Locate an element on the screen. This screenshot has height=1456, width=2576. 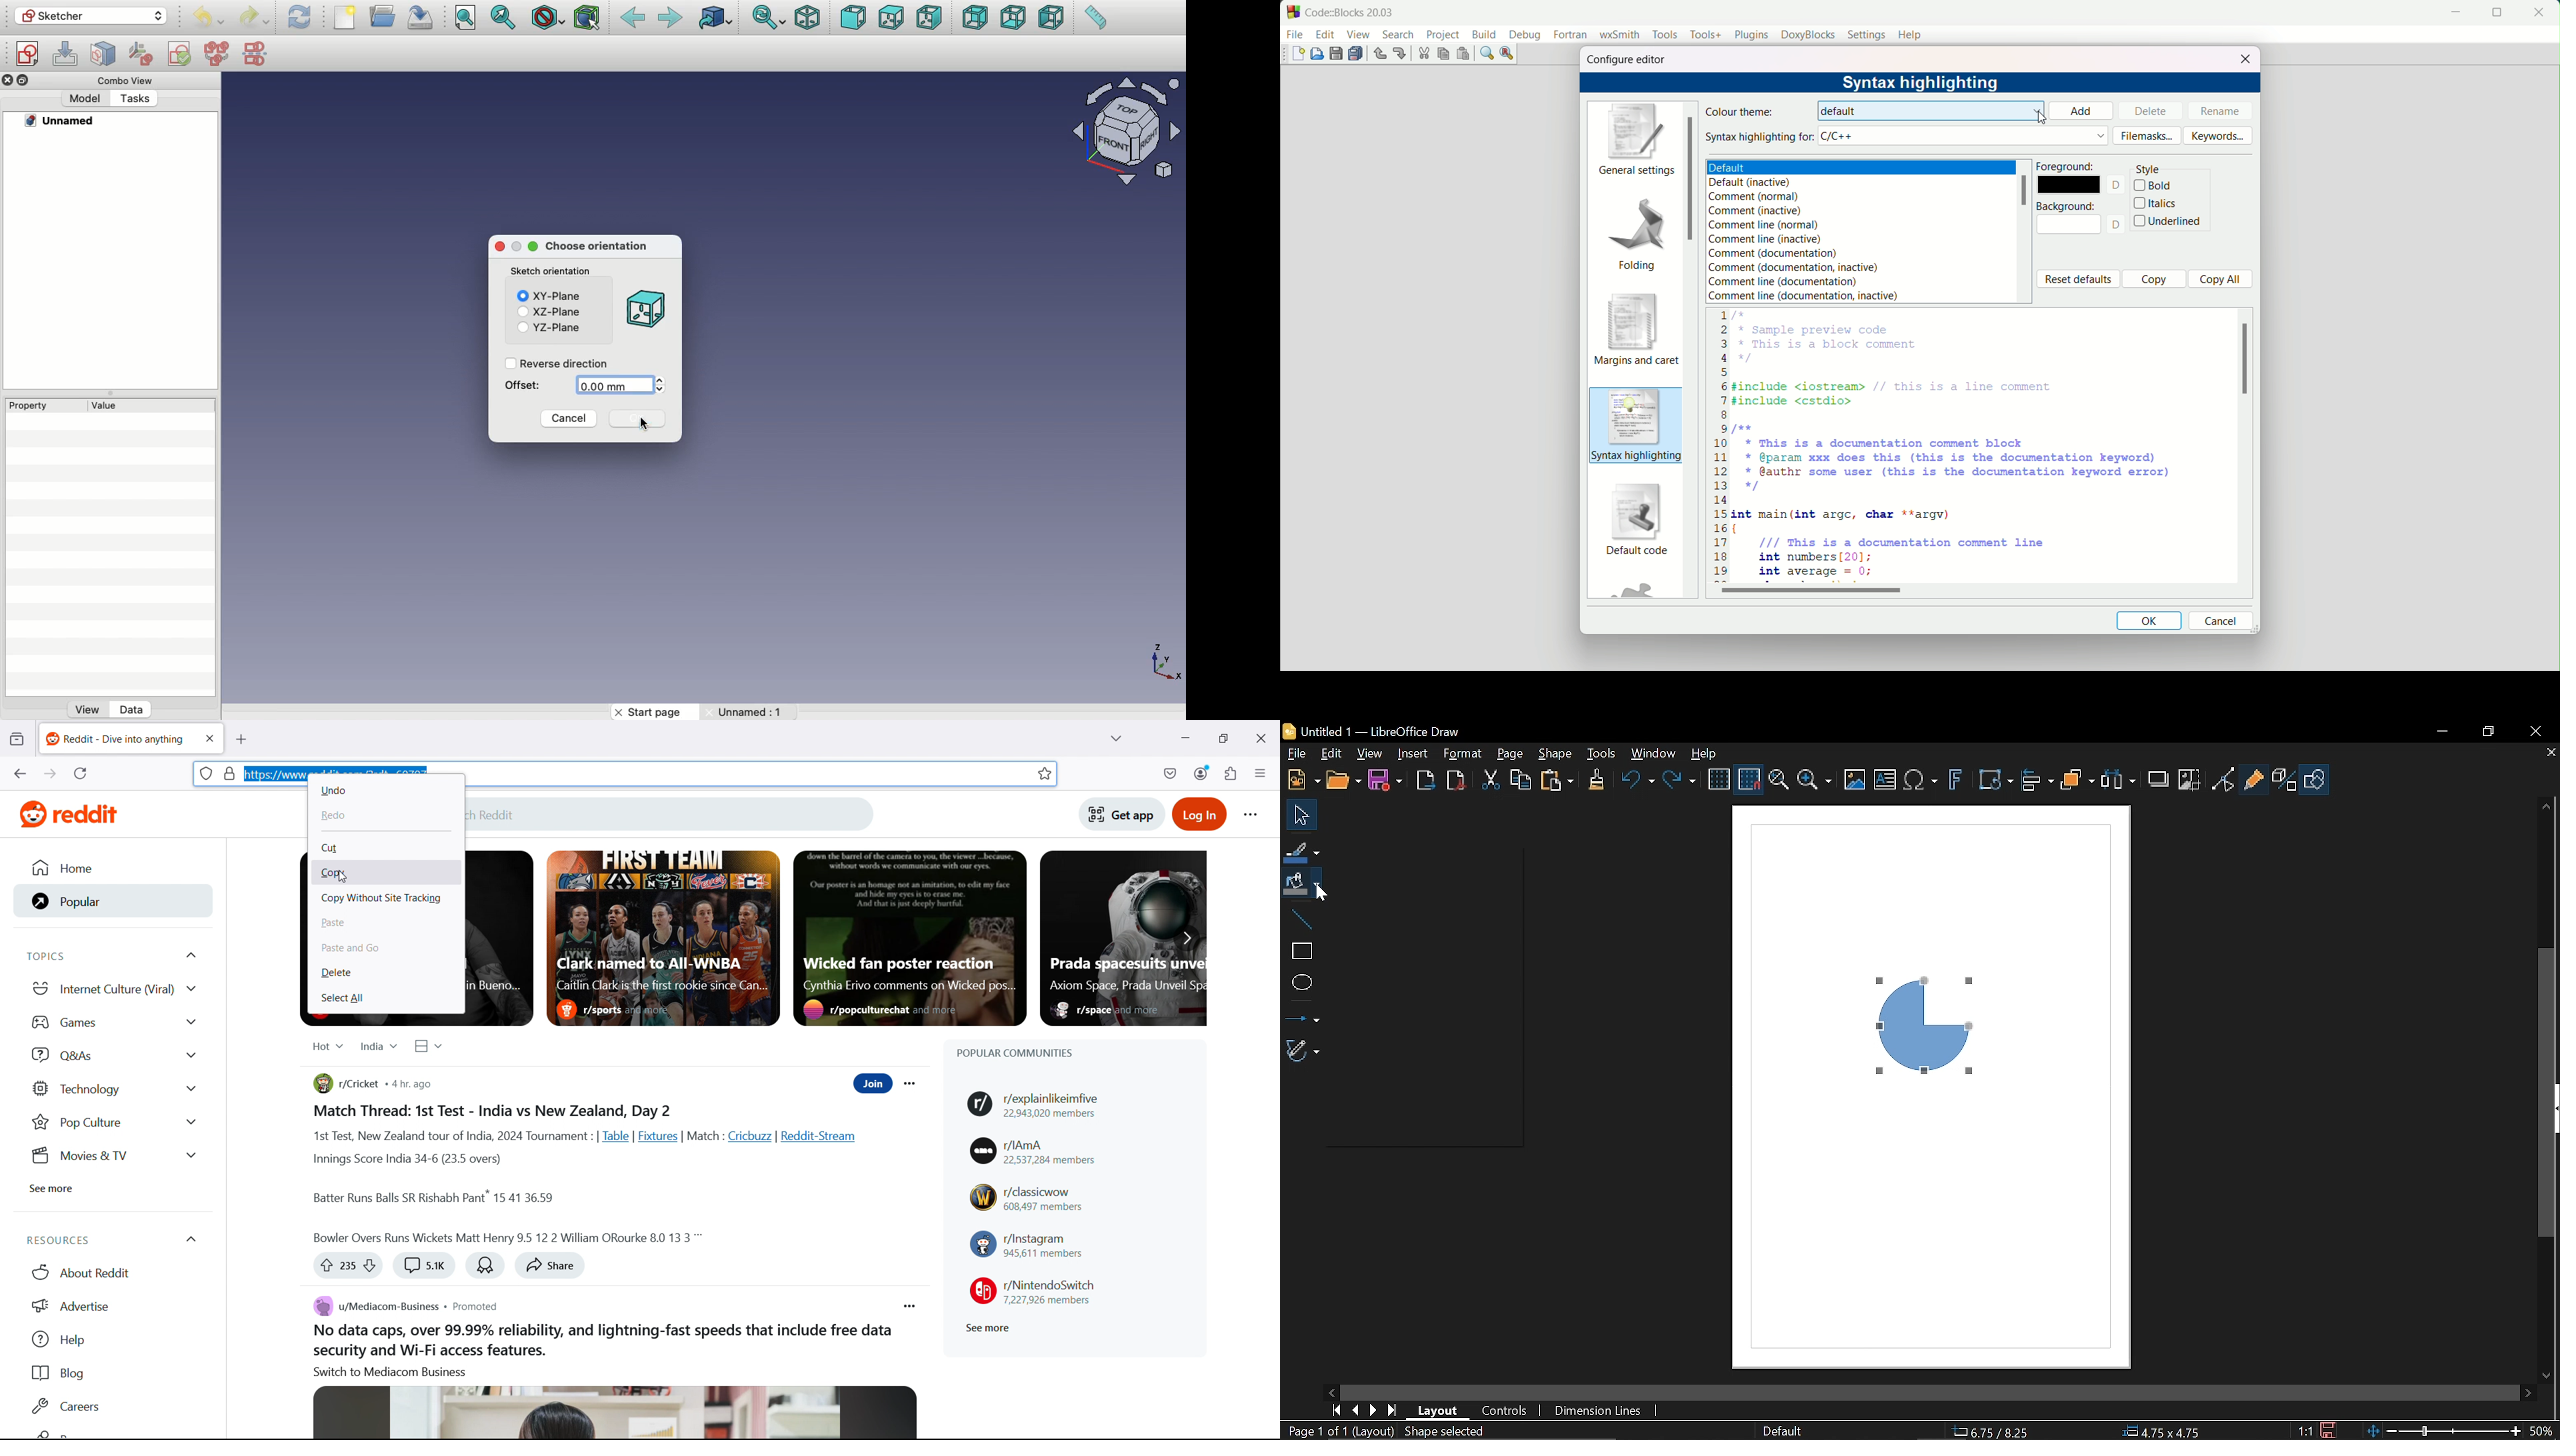
Paste is located at coordinates (1558, 781).